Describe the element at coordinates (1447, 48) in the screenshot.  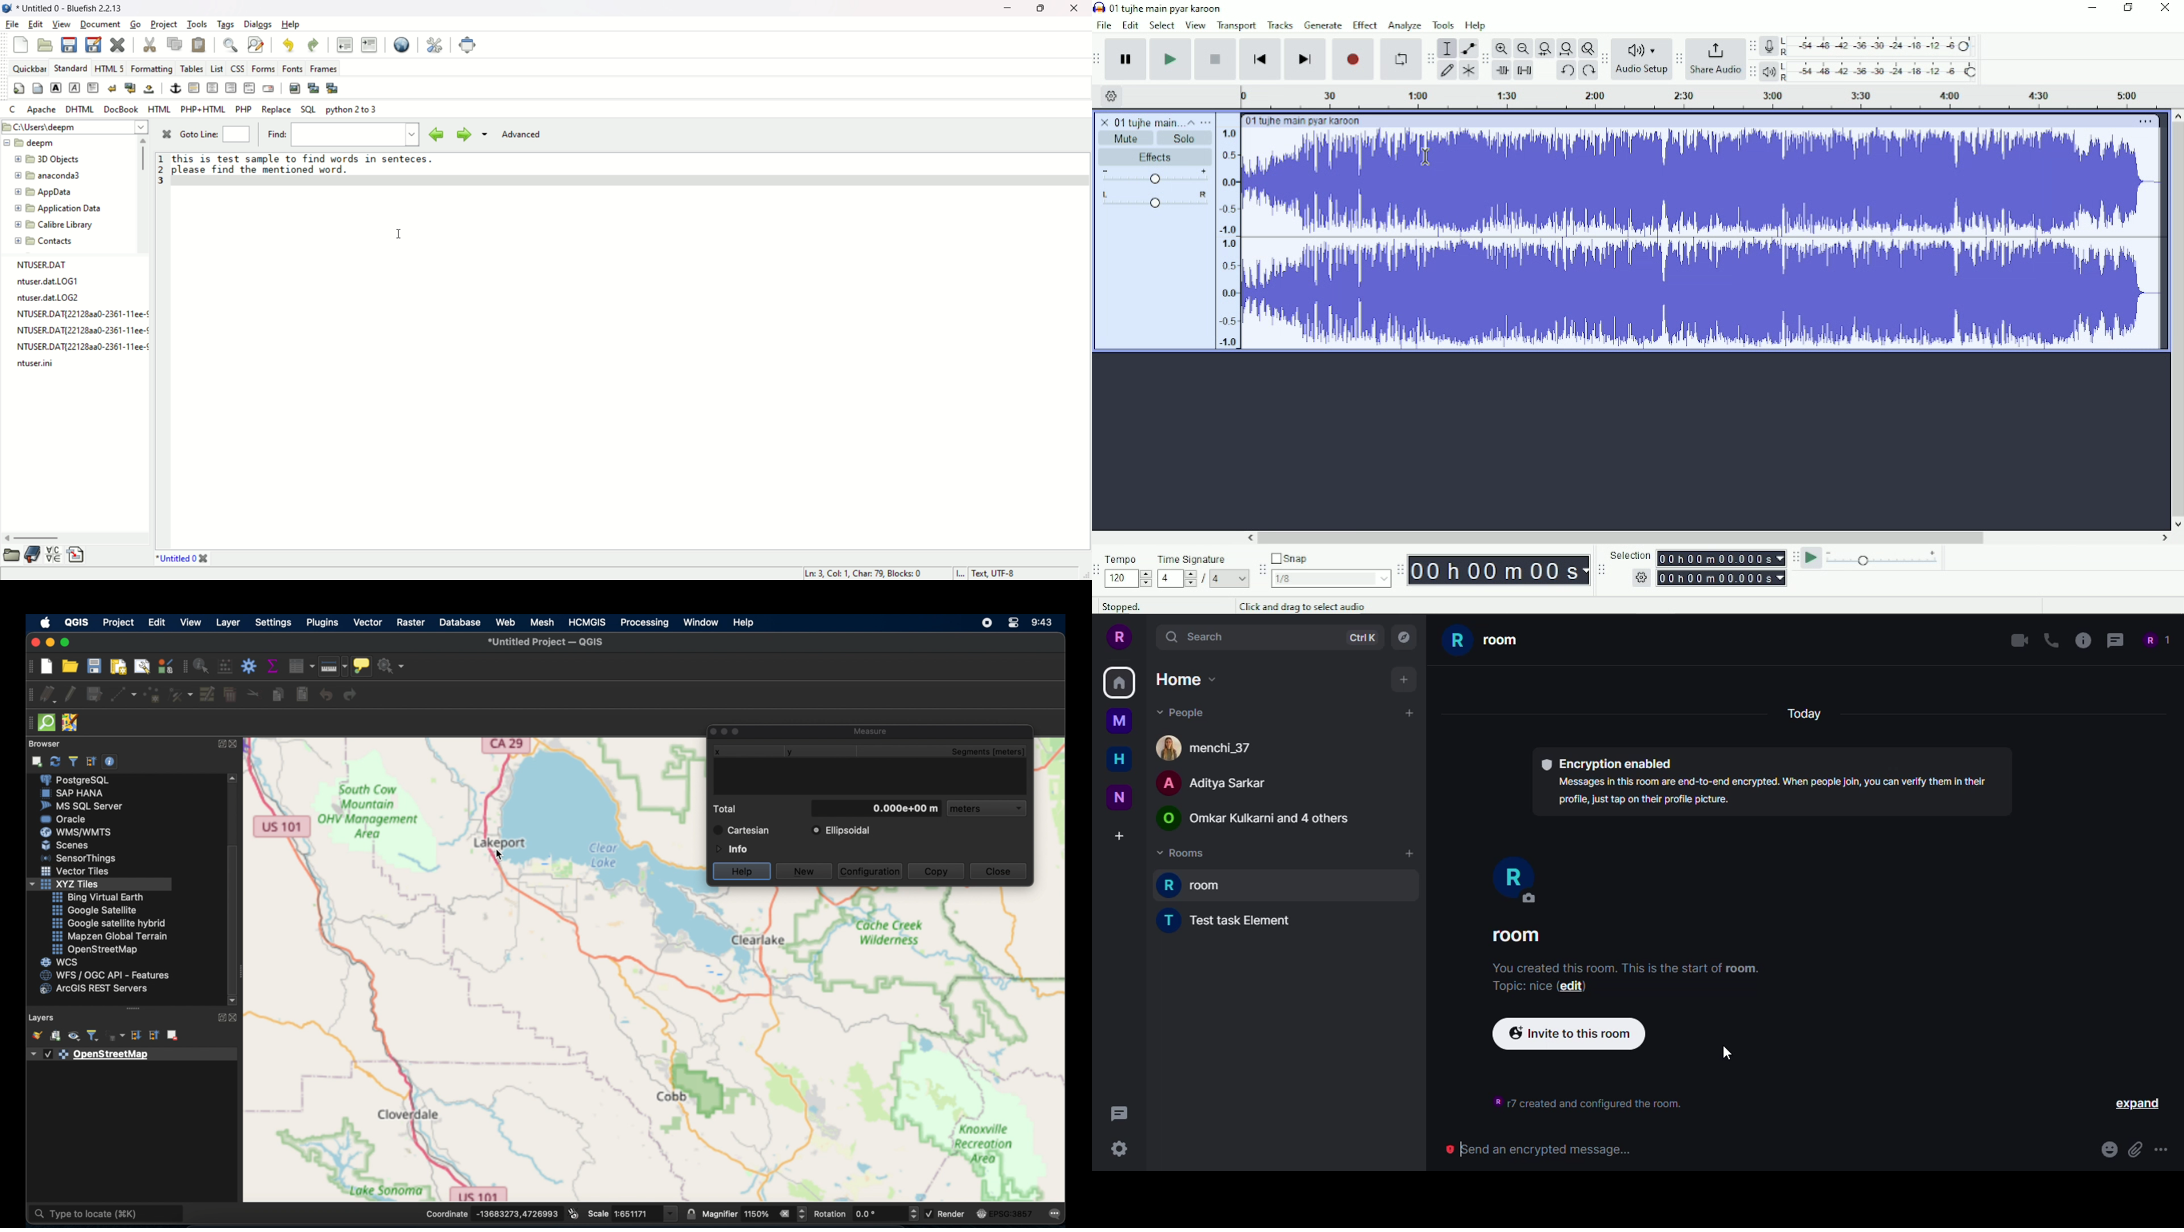
I see `Selection tool` at that location.